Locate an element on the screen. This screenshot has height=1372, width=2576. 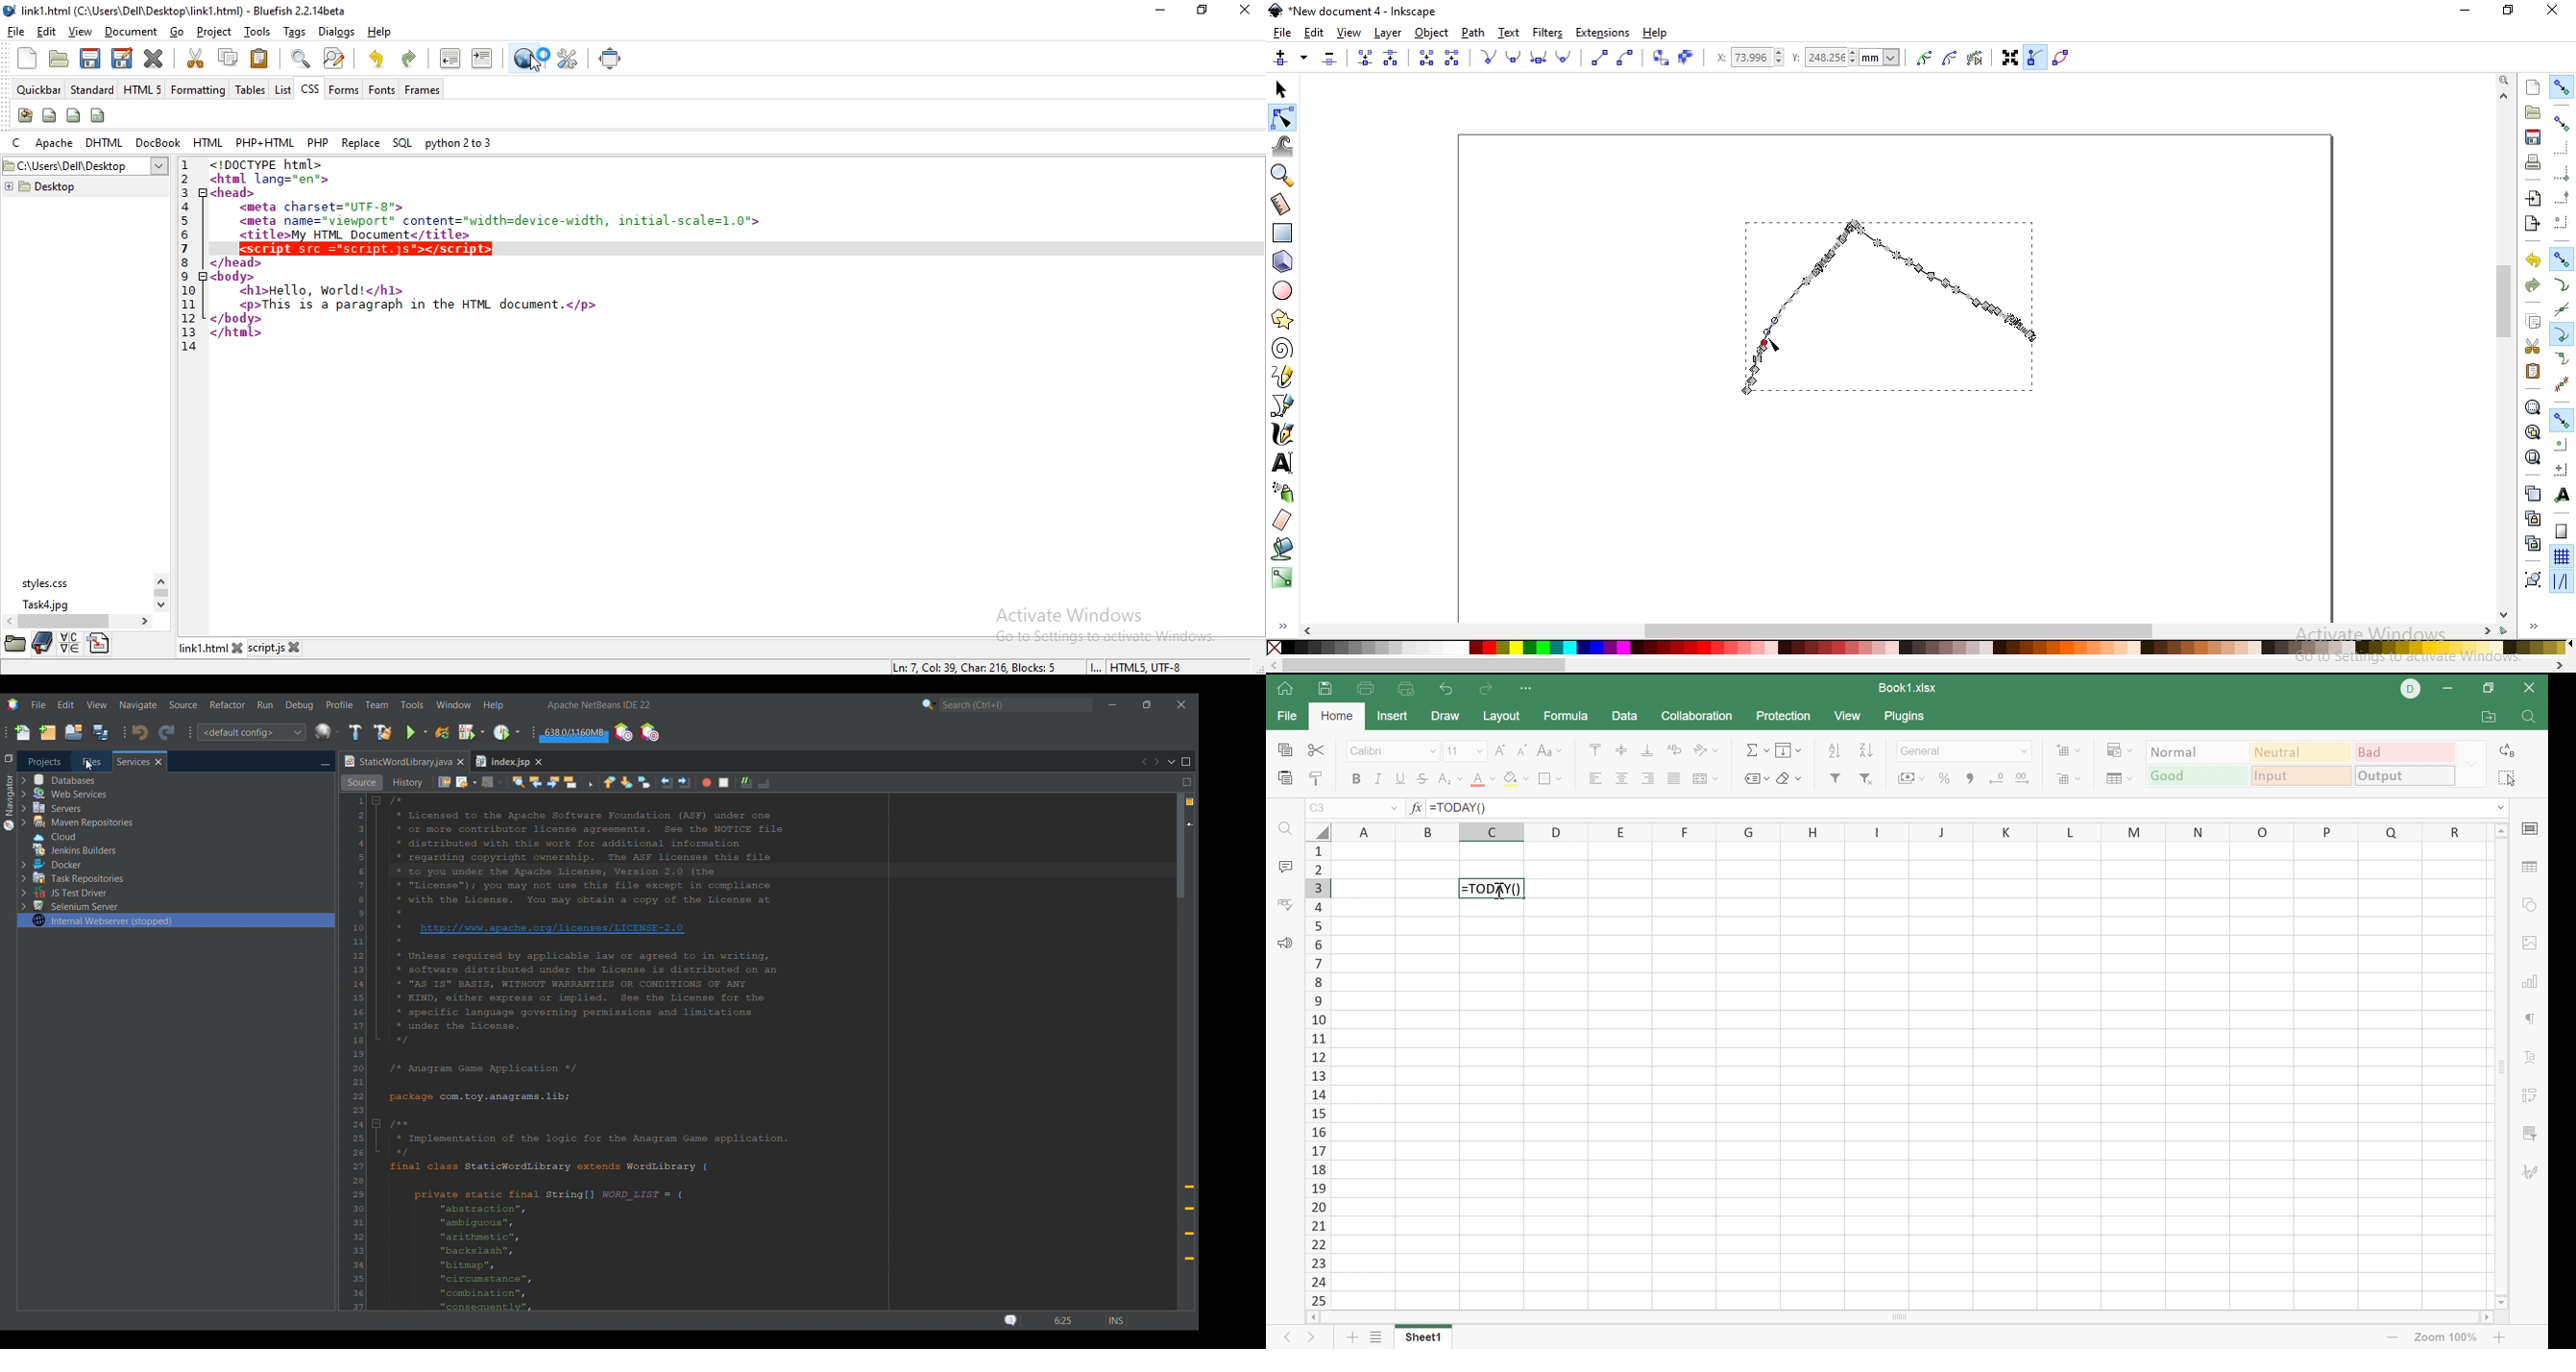
Close interface is located at coordinates (1182, 704).